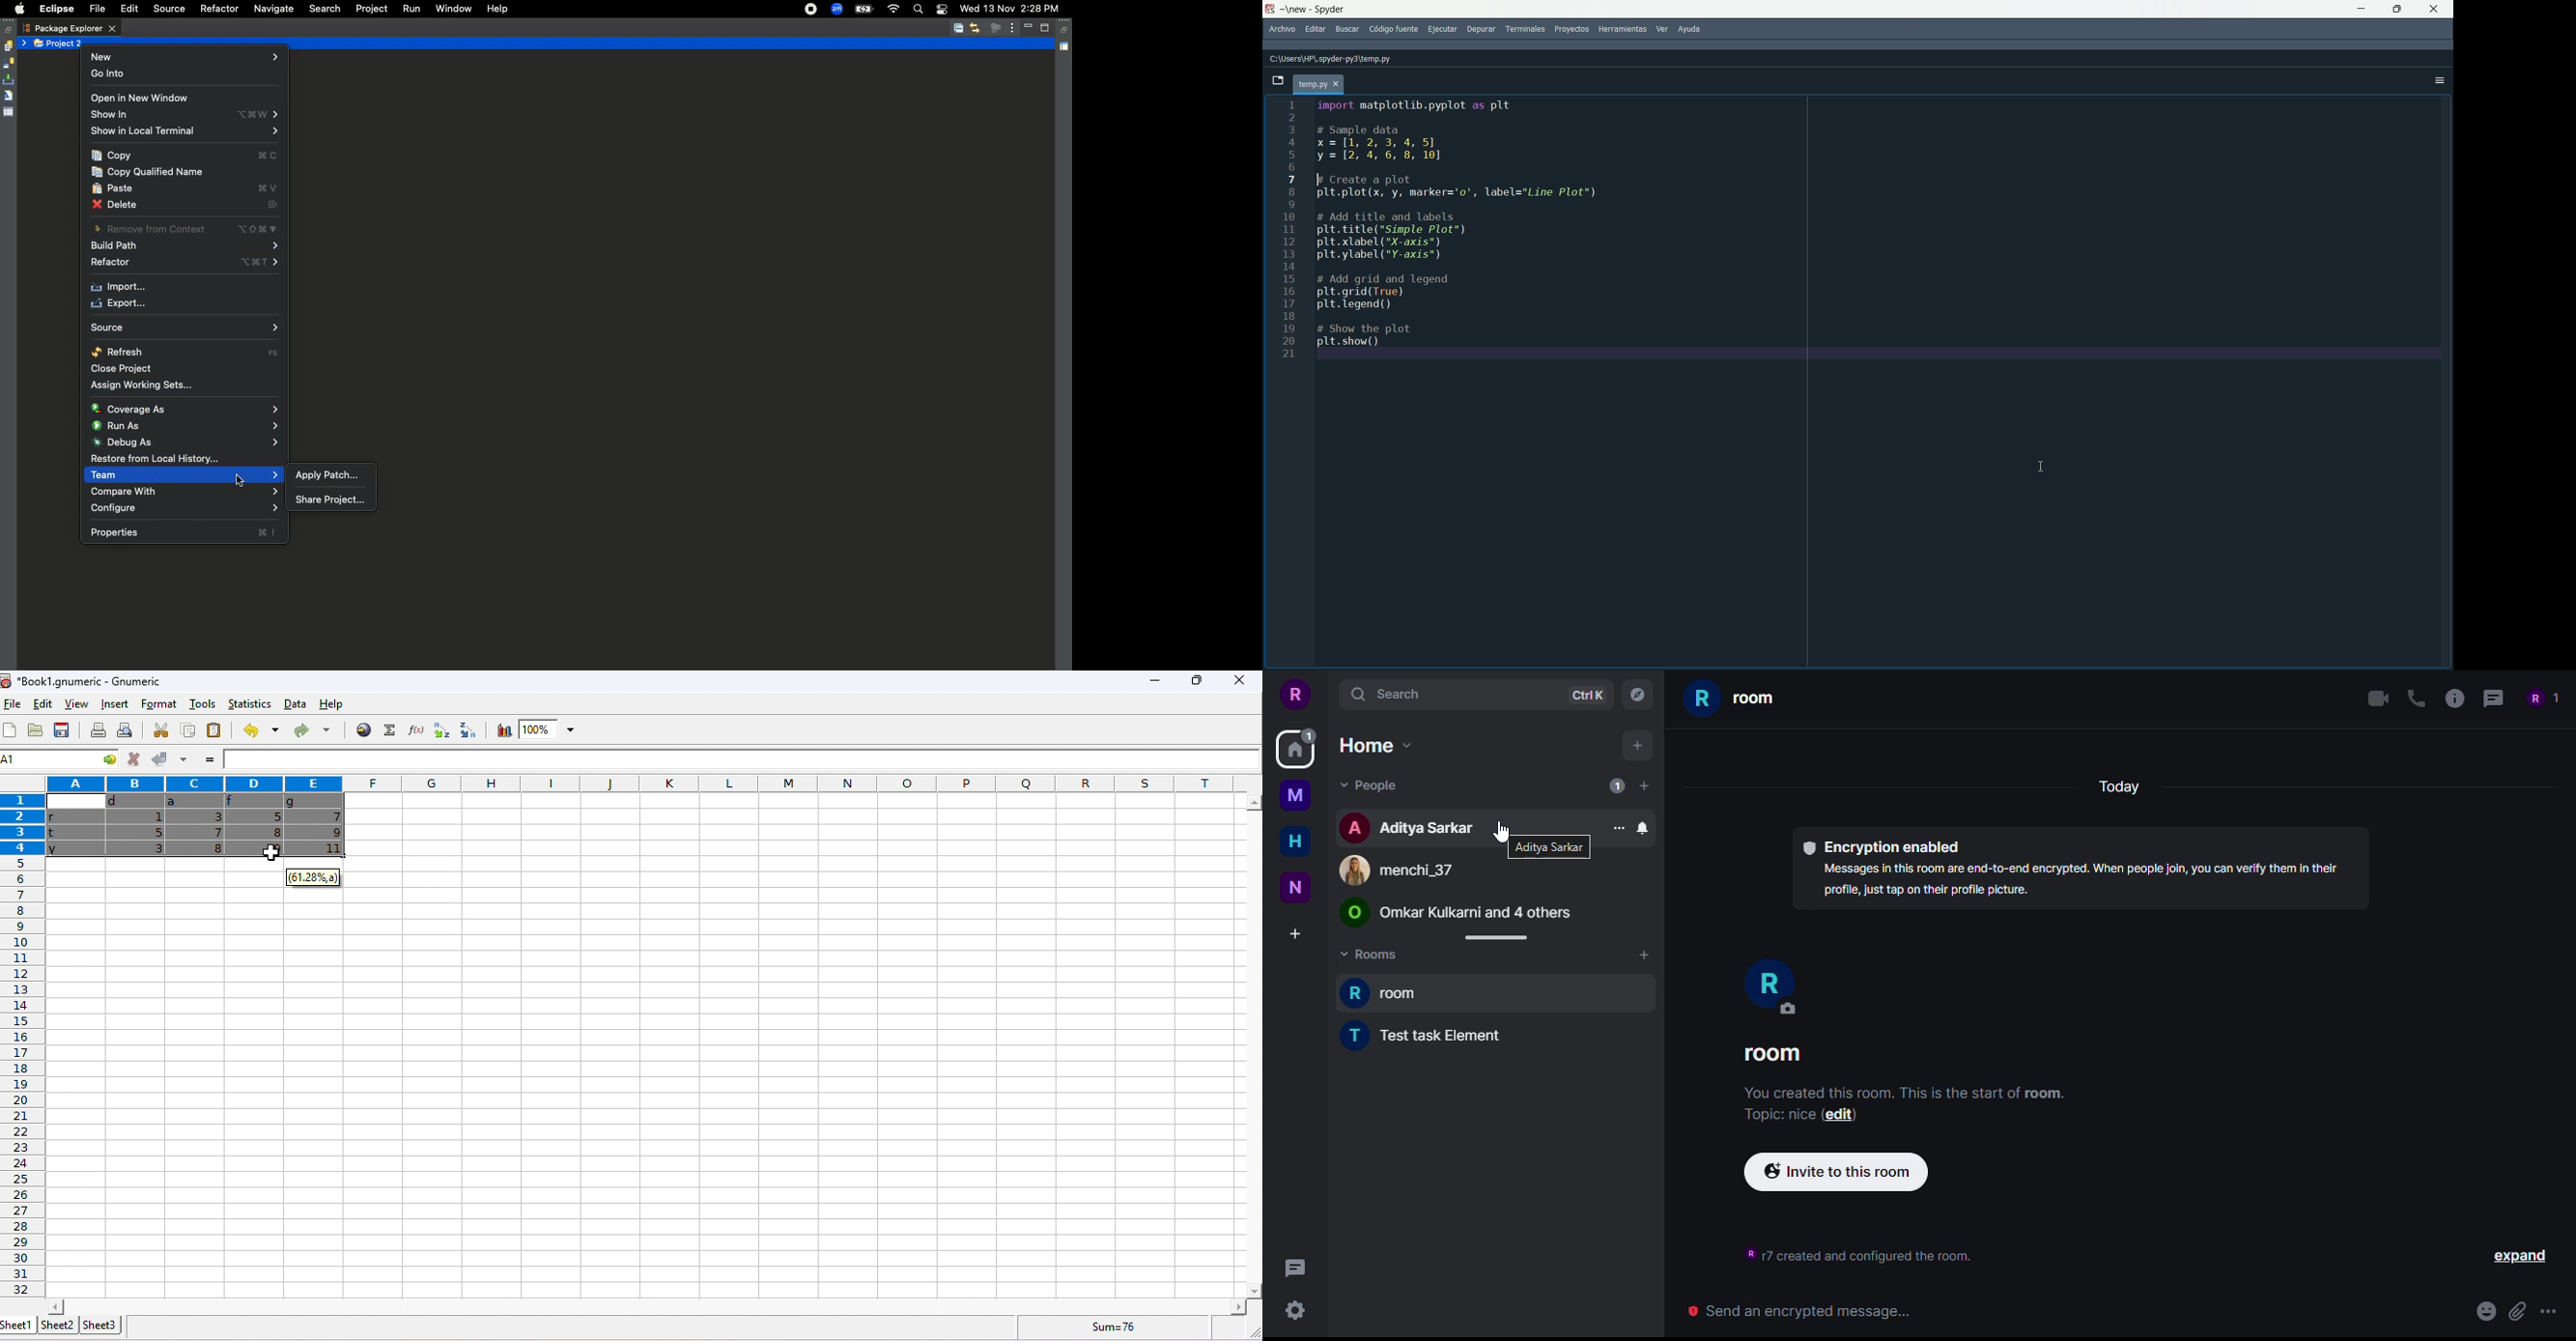 The width and height of the screenshot is (2576, 1344). I want to click on home, so click(1293, 841).